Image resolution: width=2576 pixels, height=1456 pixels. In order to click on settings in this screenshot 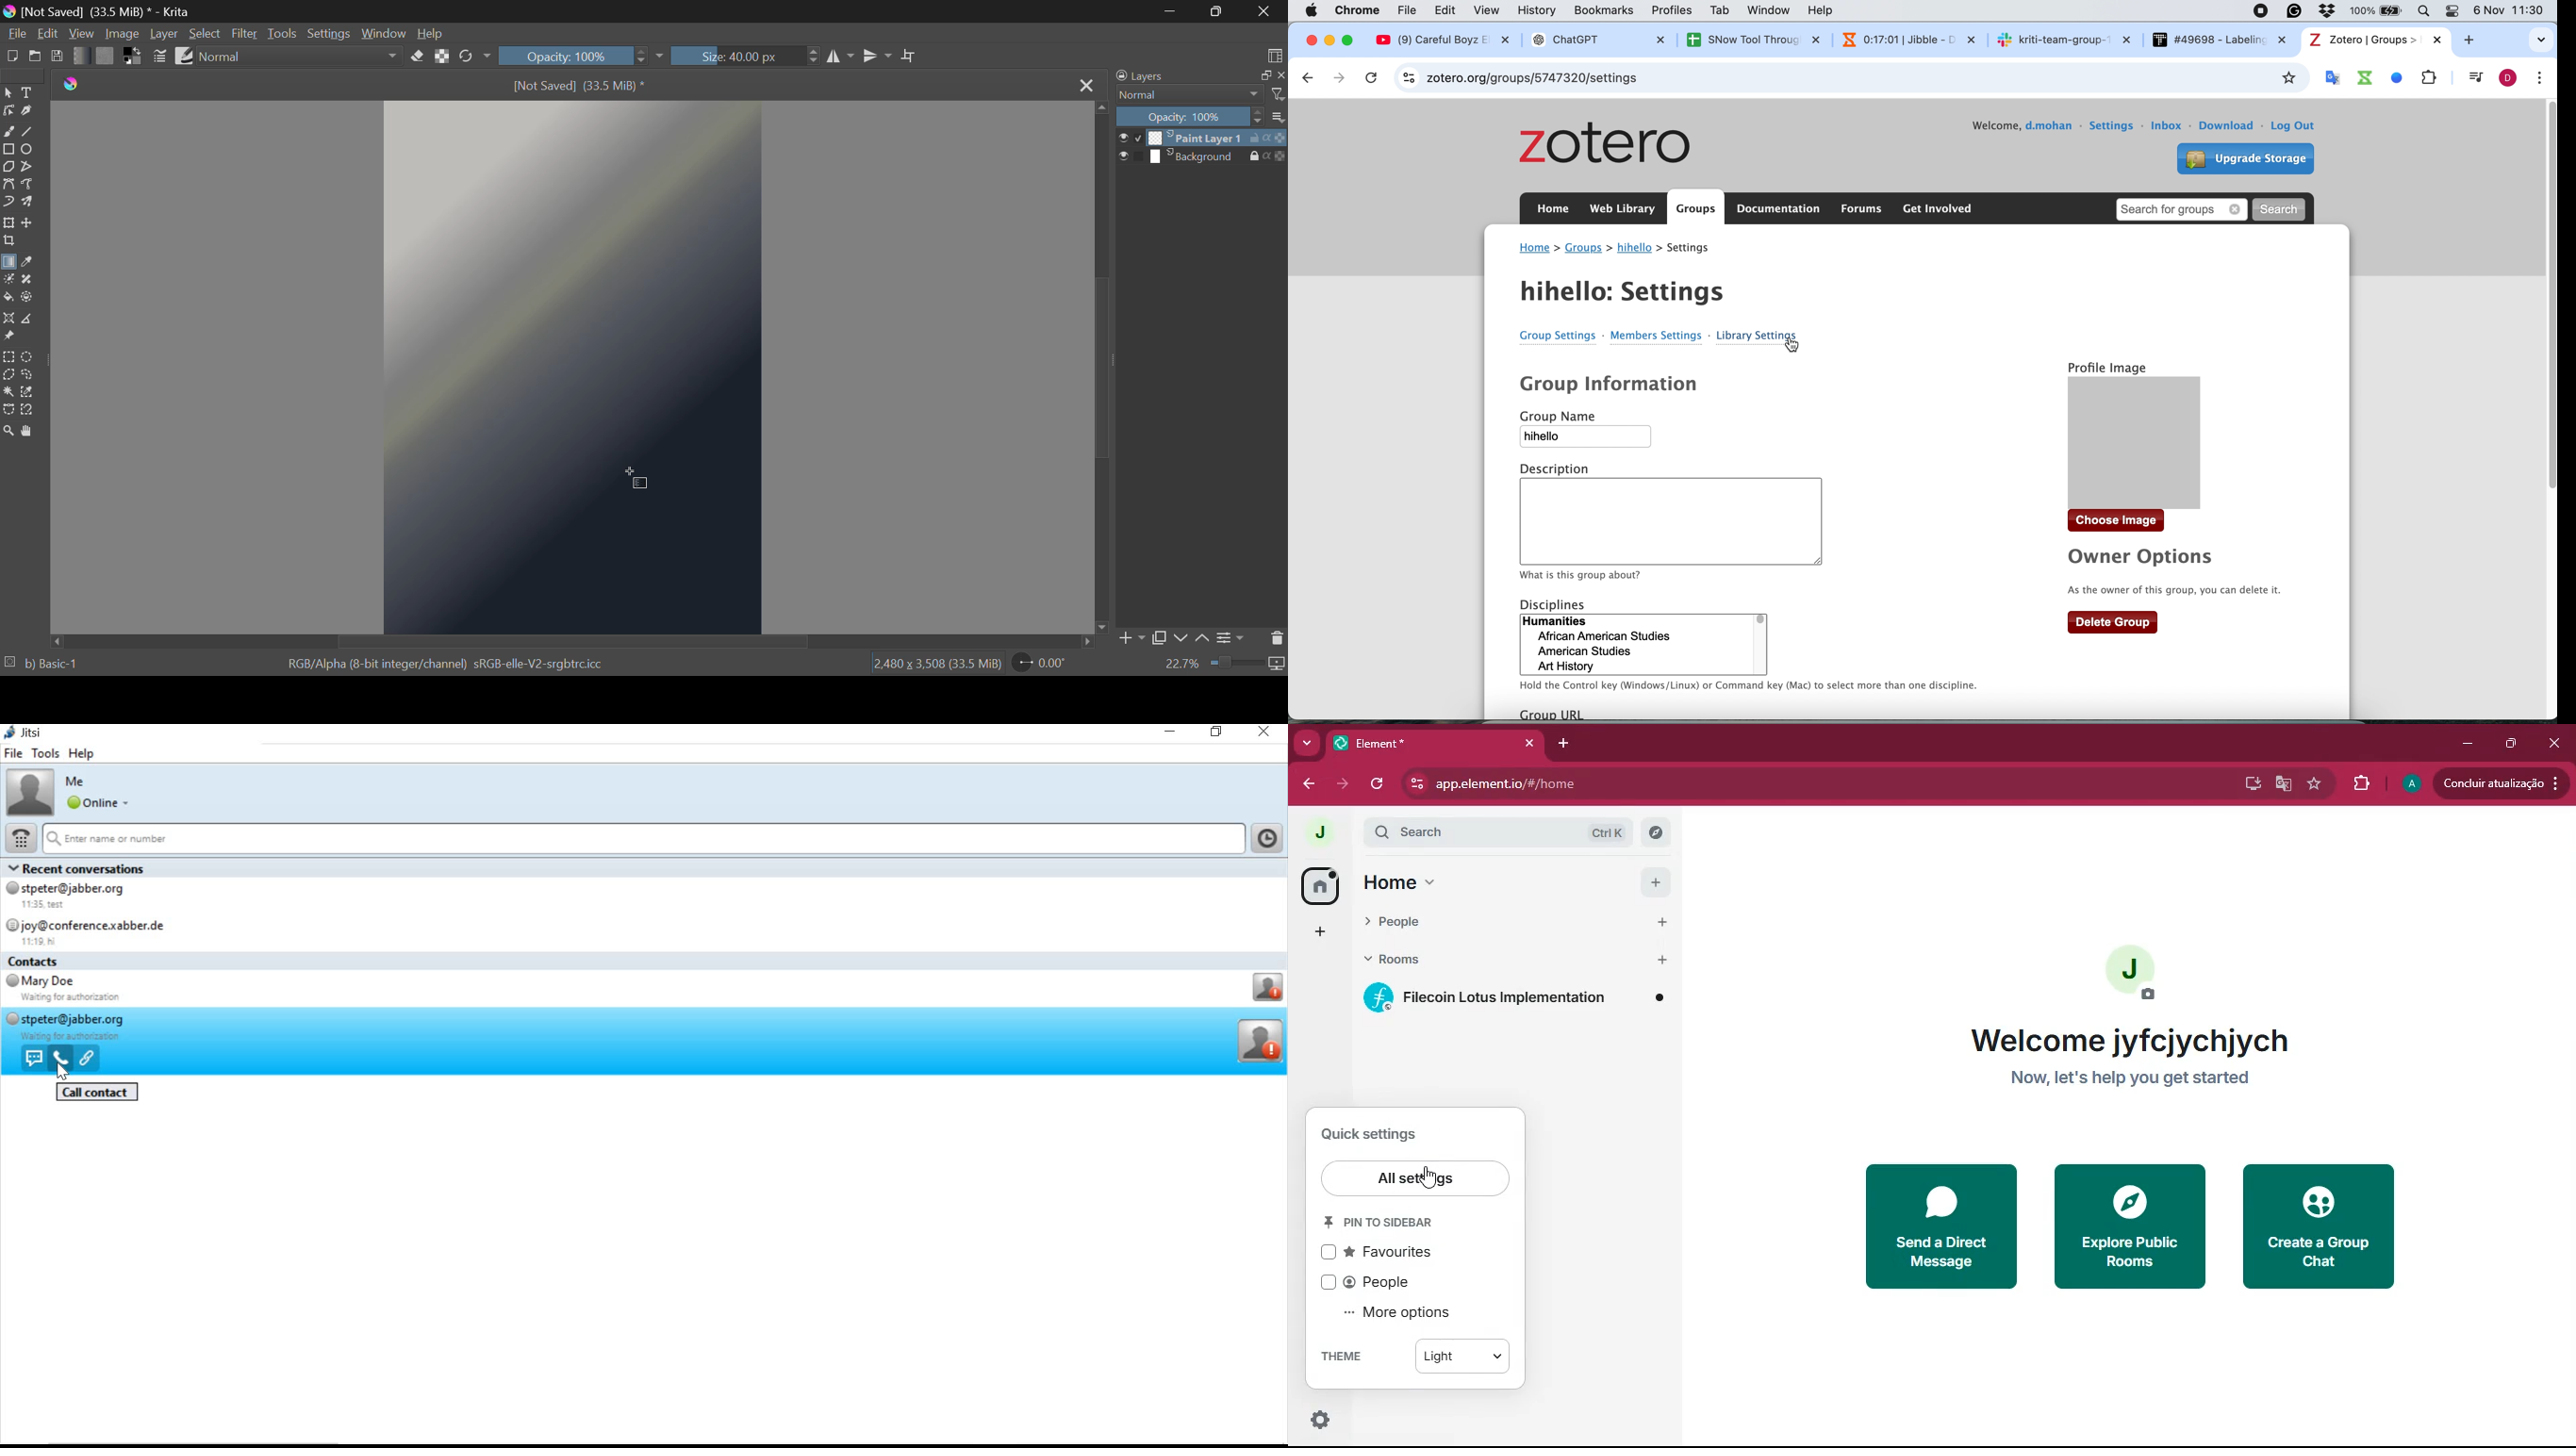, I will do `click(1696, 249)`.